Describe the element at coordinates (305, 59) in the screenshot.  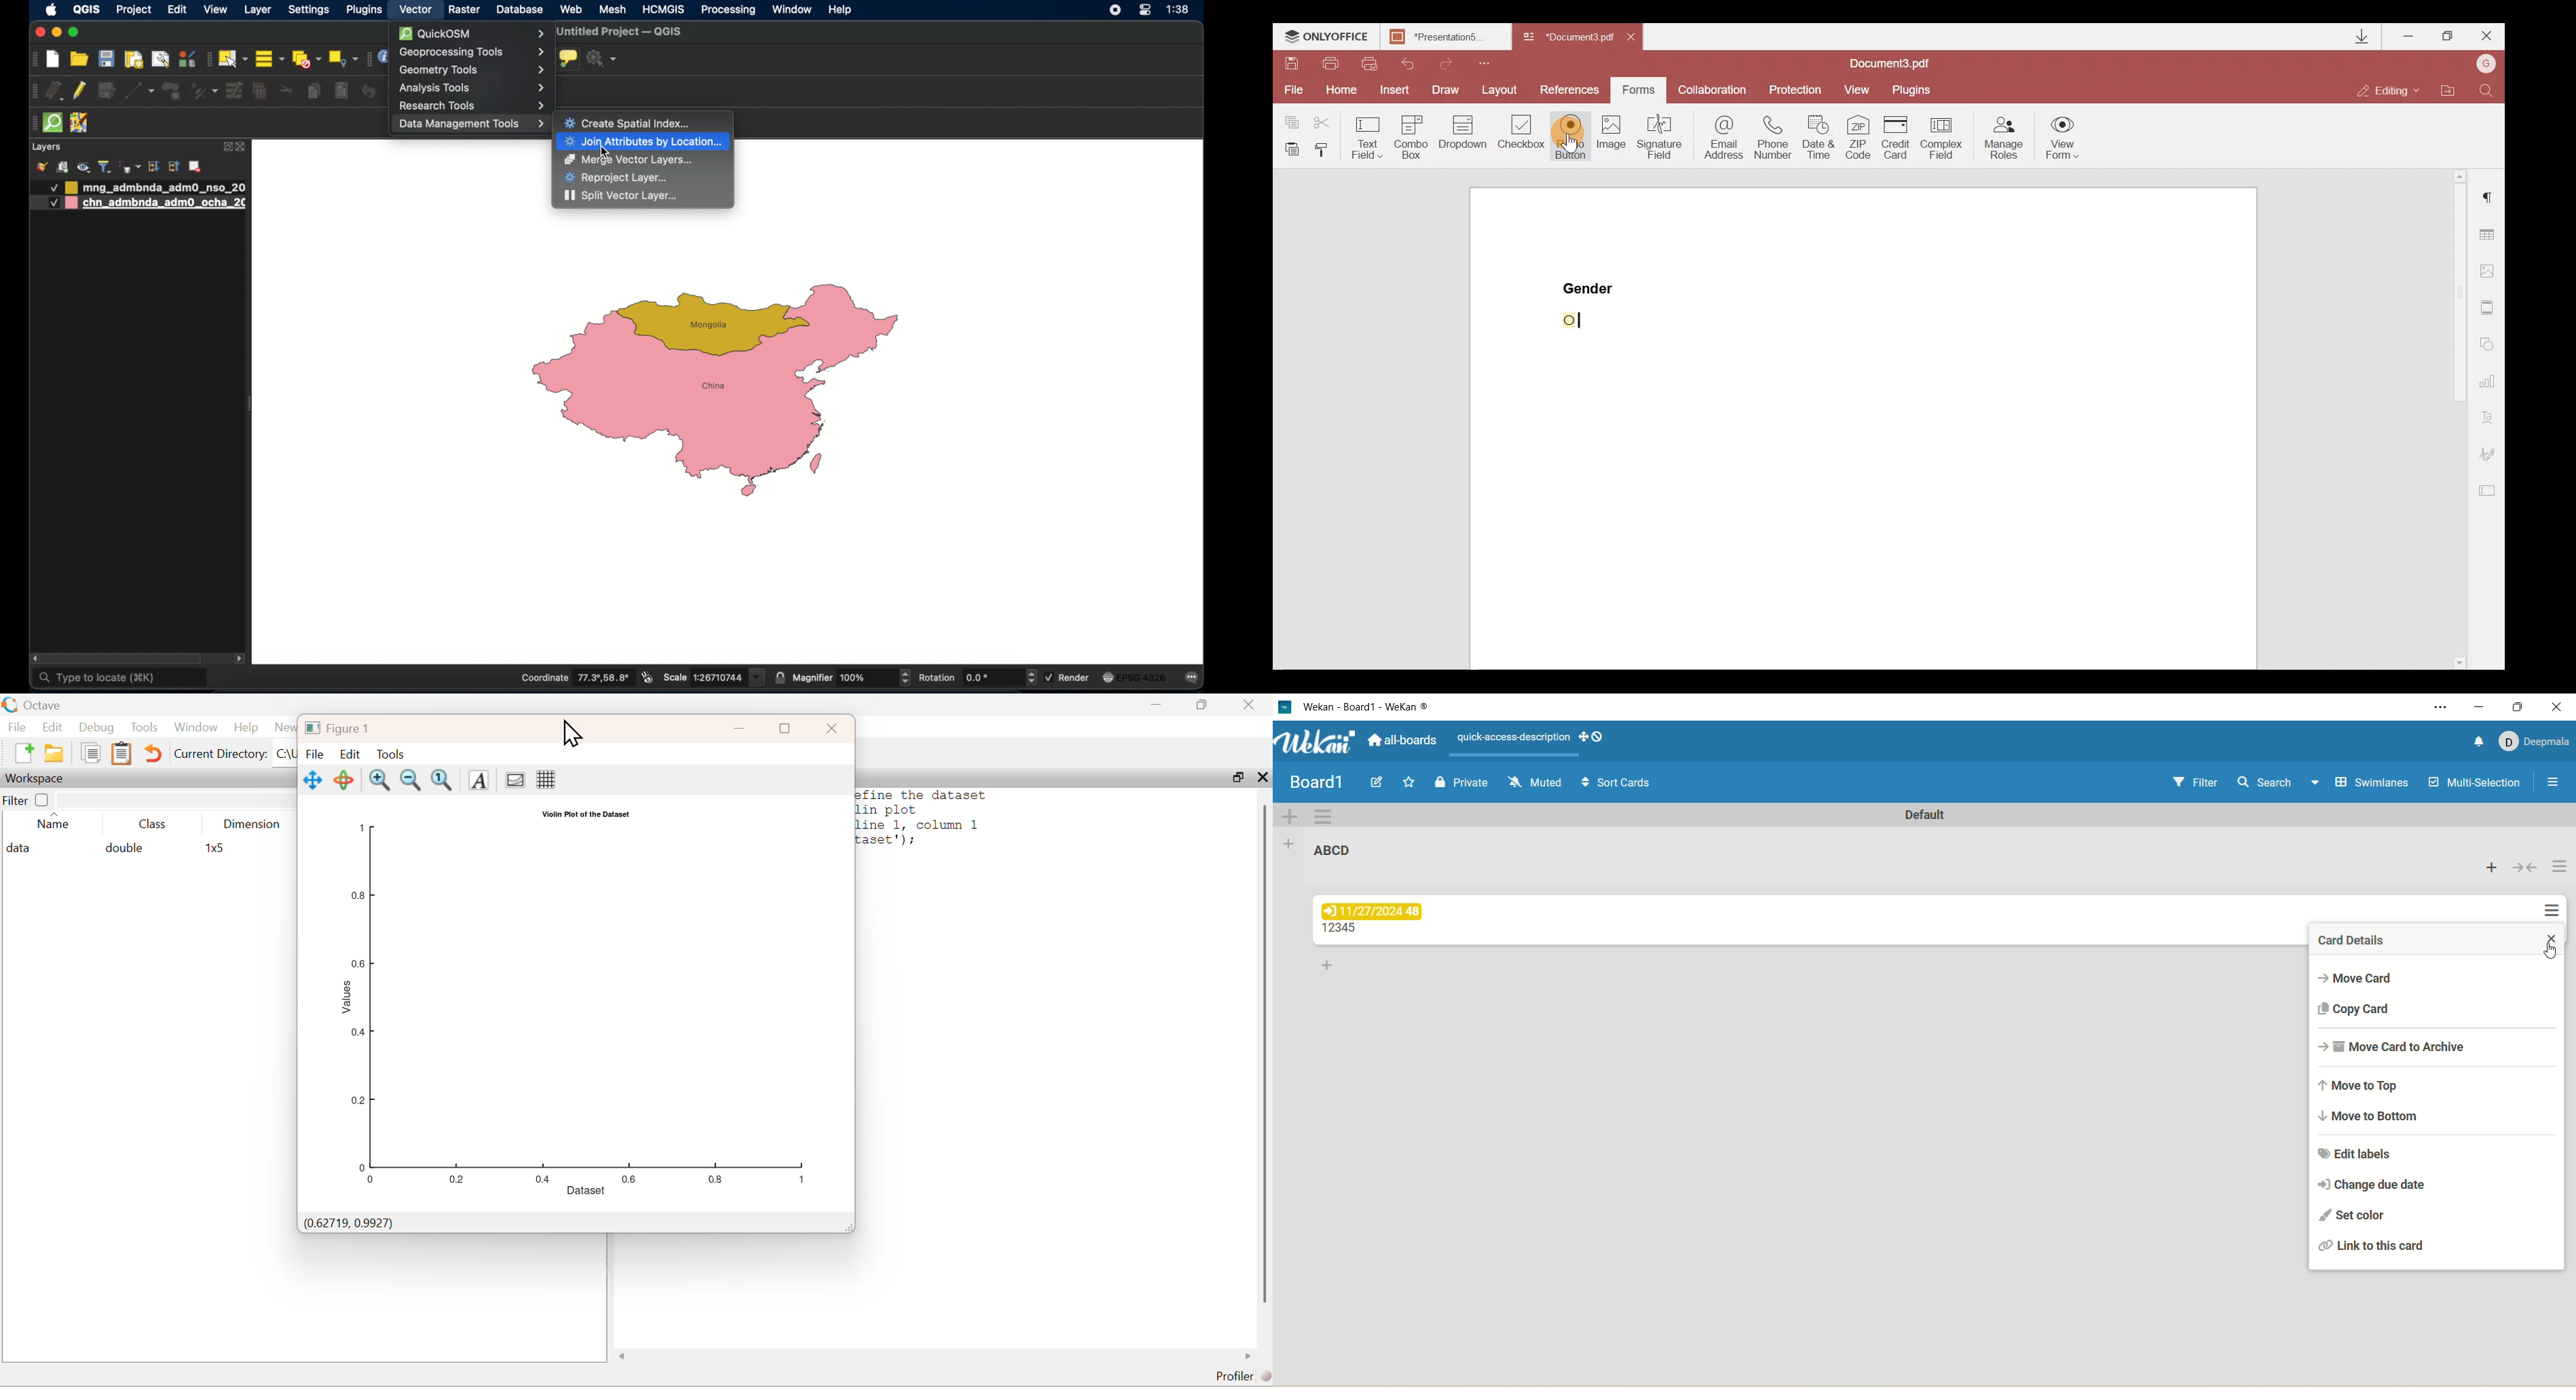
I see `deselect all features` at that location.